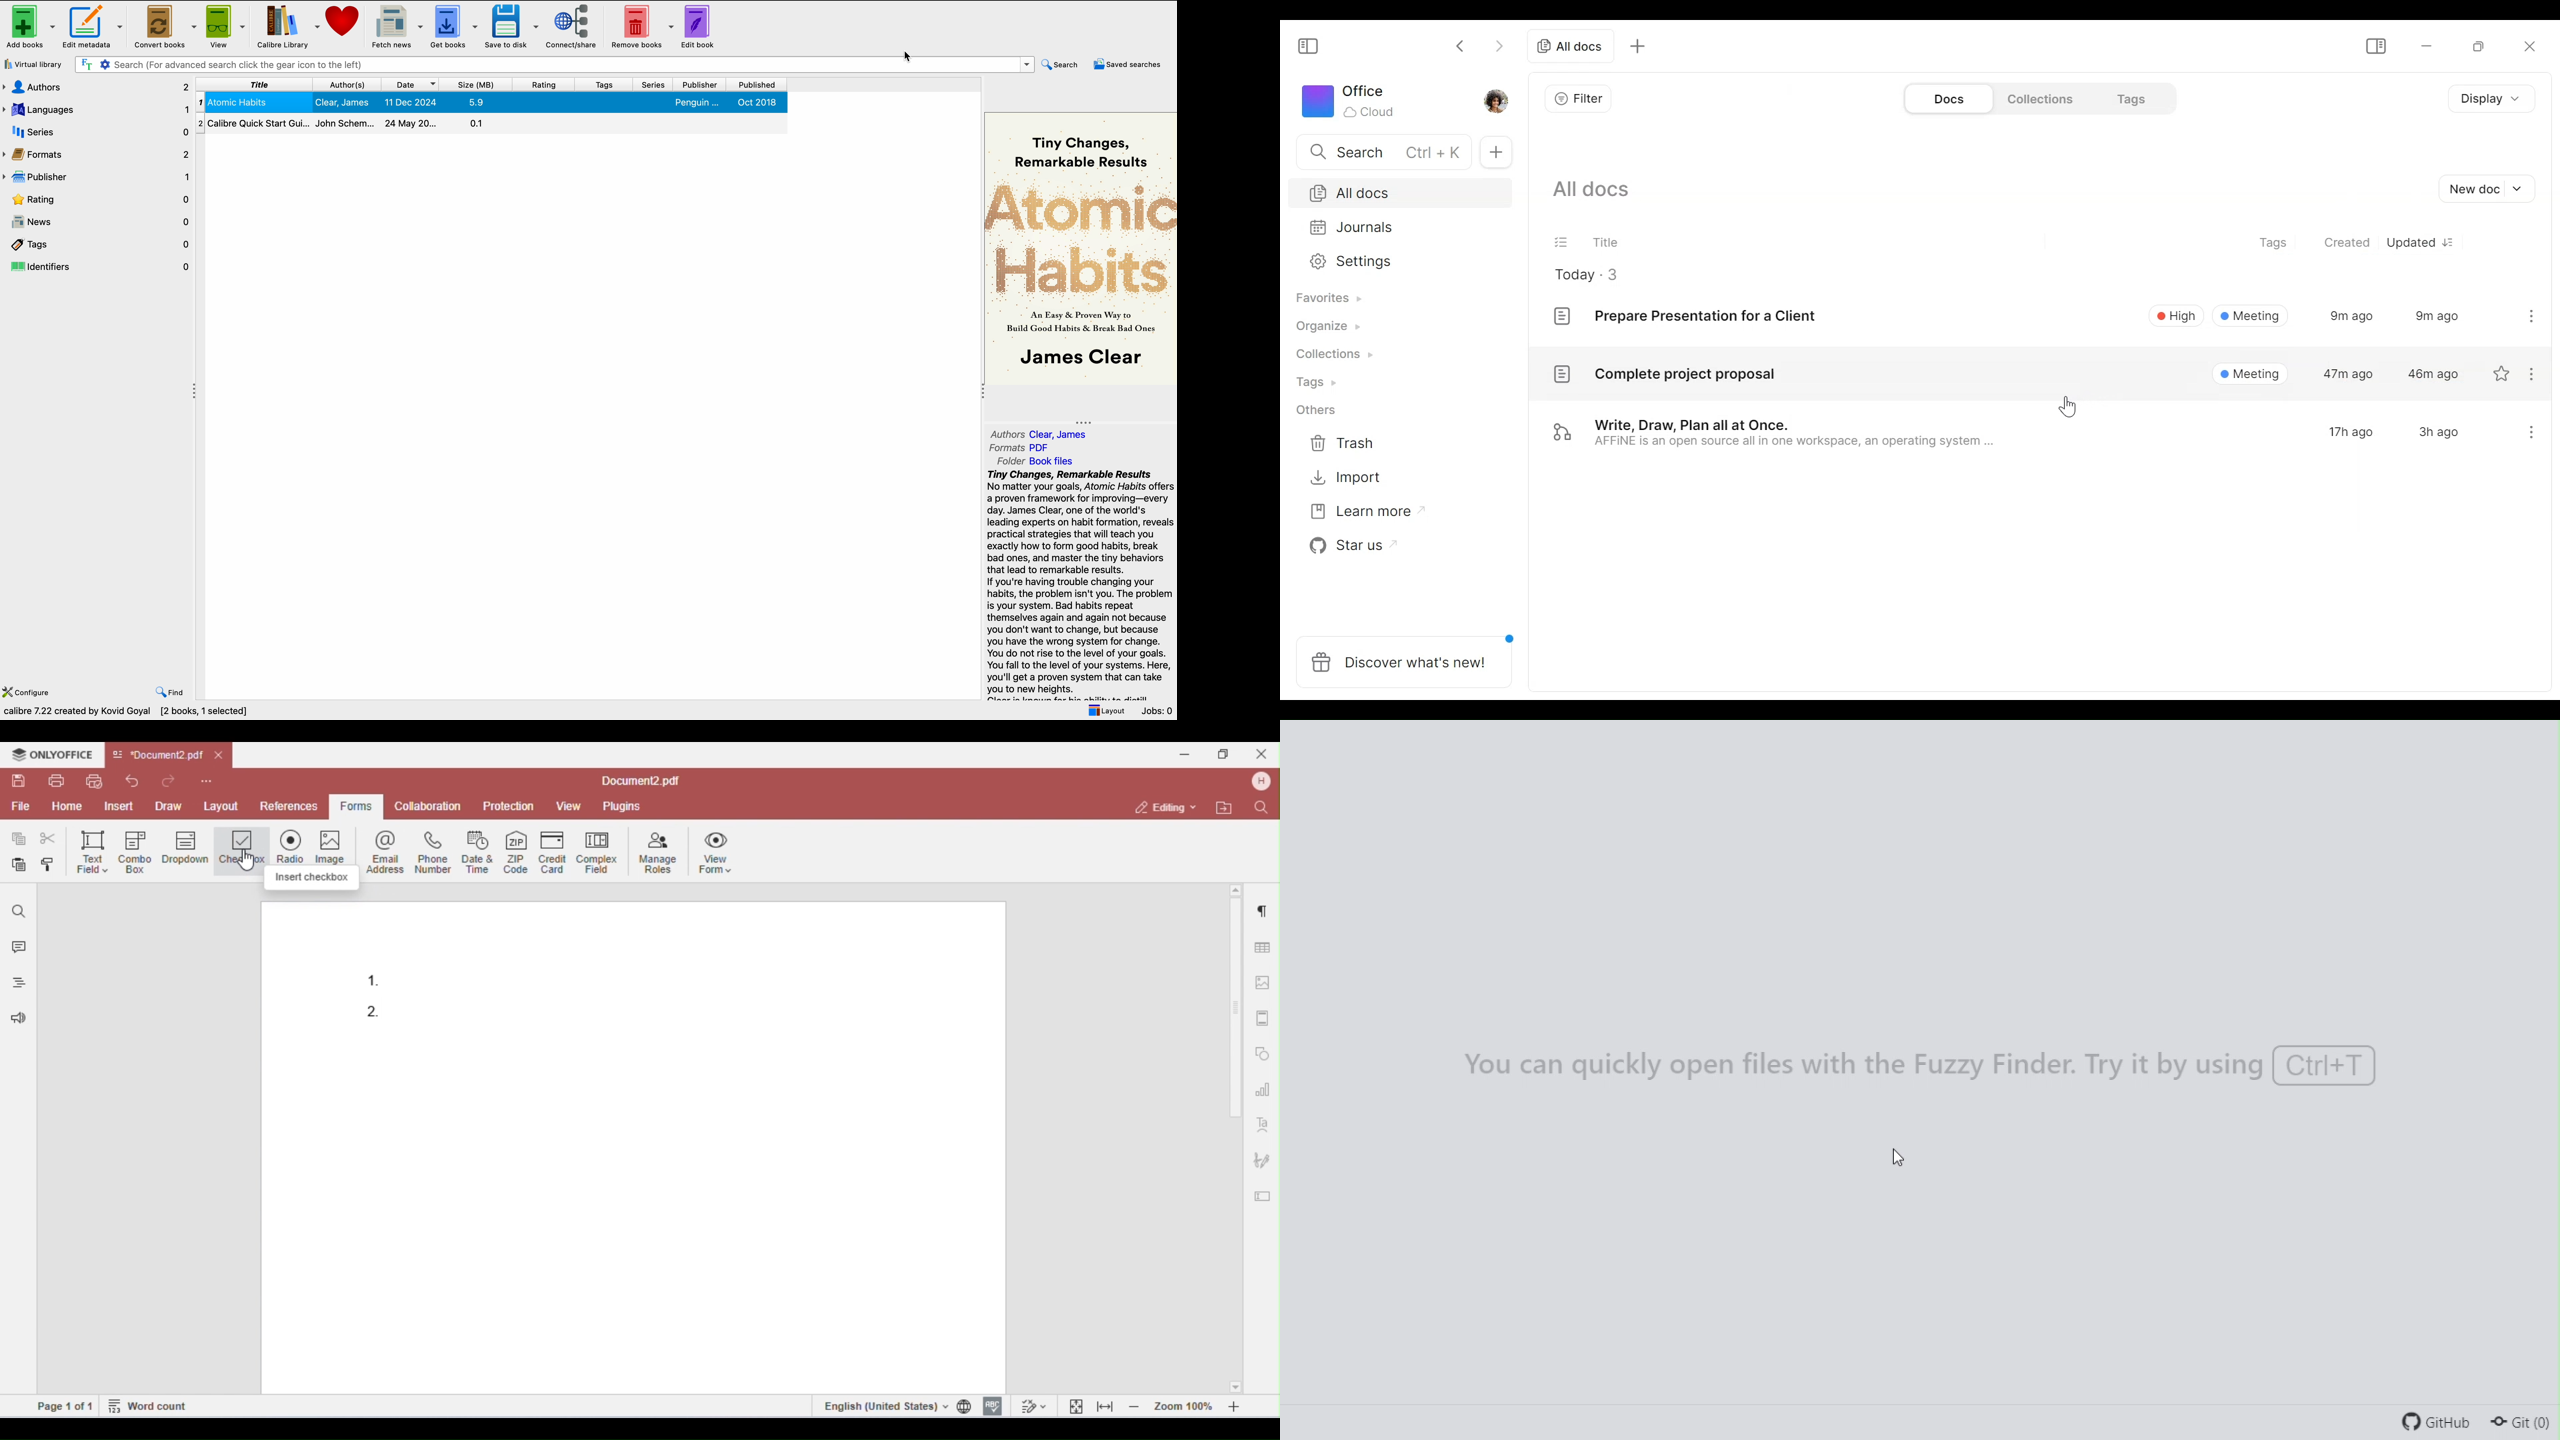 Image resolution: width=2576 pixels, height=1456 pixels. Describe the element at coordinates (1349, 479) in the screenshot. I see `Import` at that location.